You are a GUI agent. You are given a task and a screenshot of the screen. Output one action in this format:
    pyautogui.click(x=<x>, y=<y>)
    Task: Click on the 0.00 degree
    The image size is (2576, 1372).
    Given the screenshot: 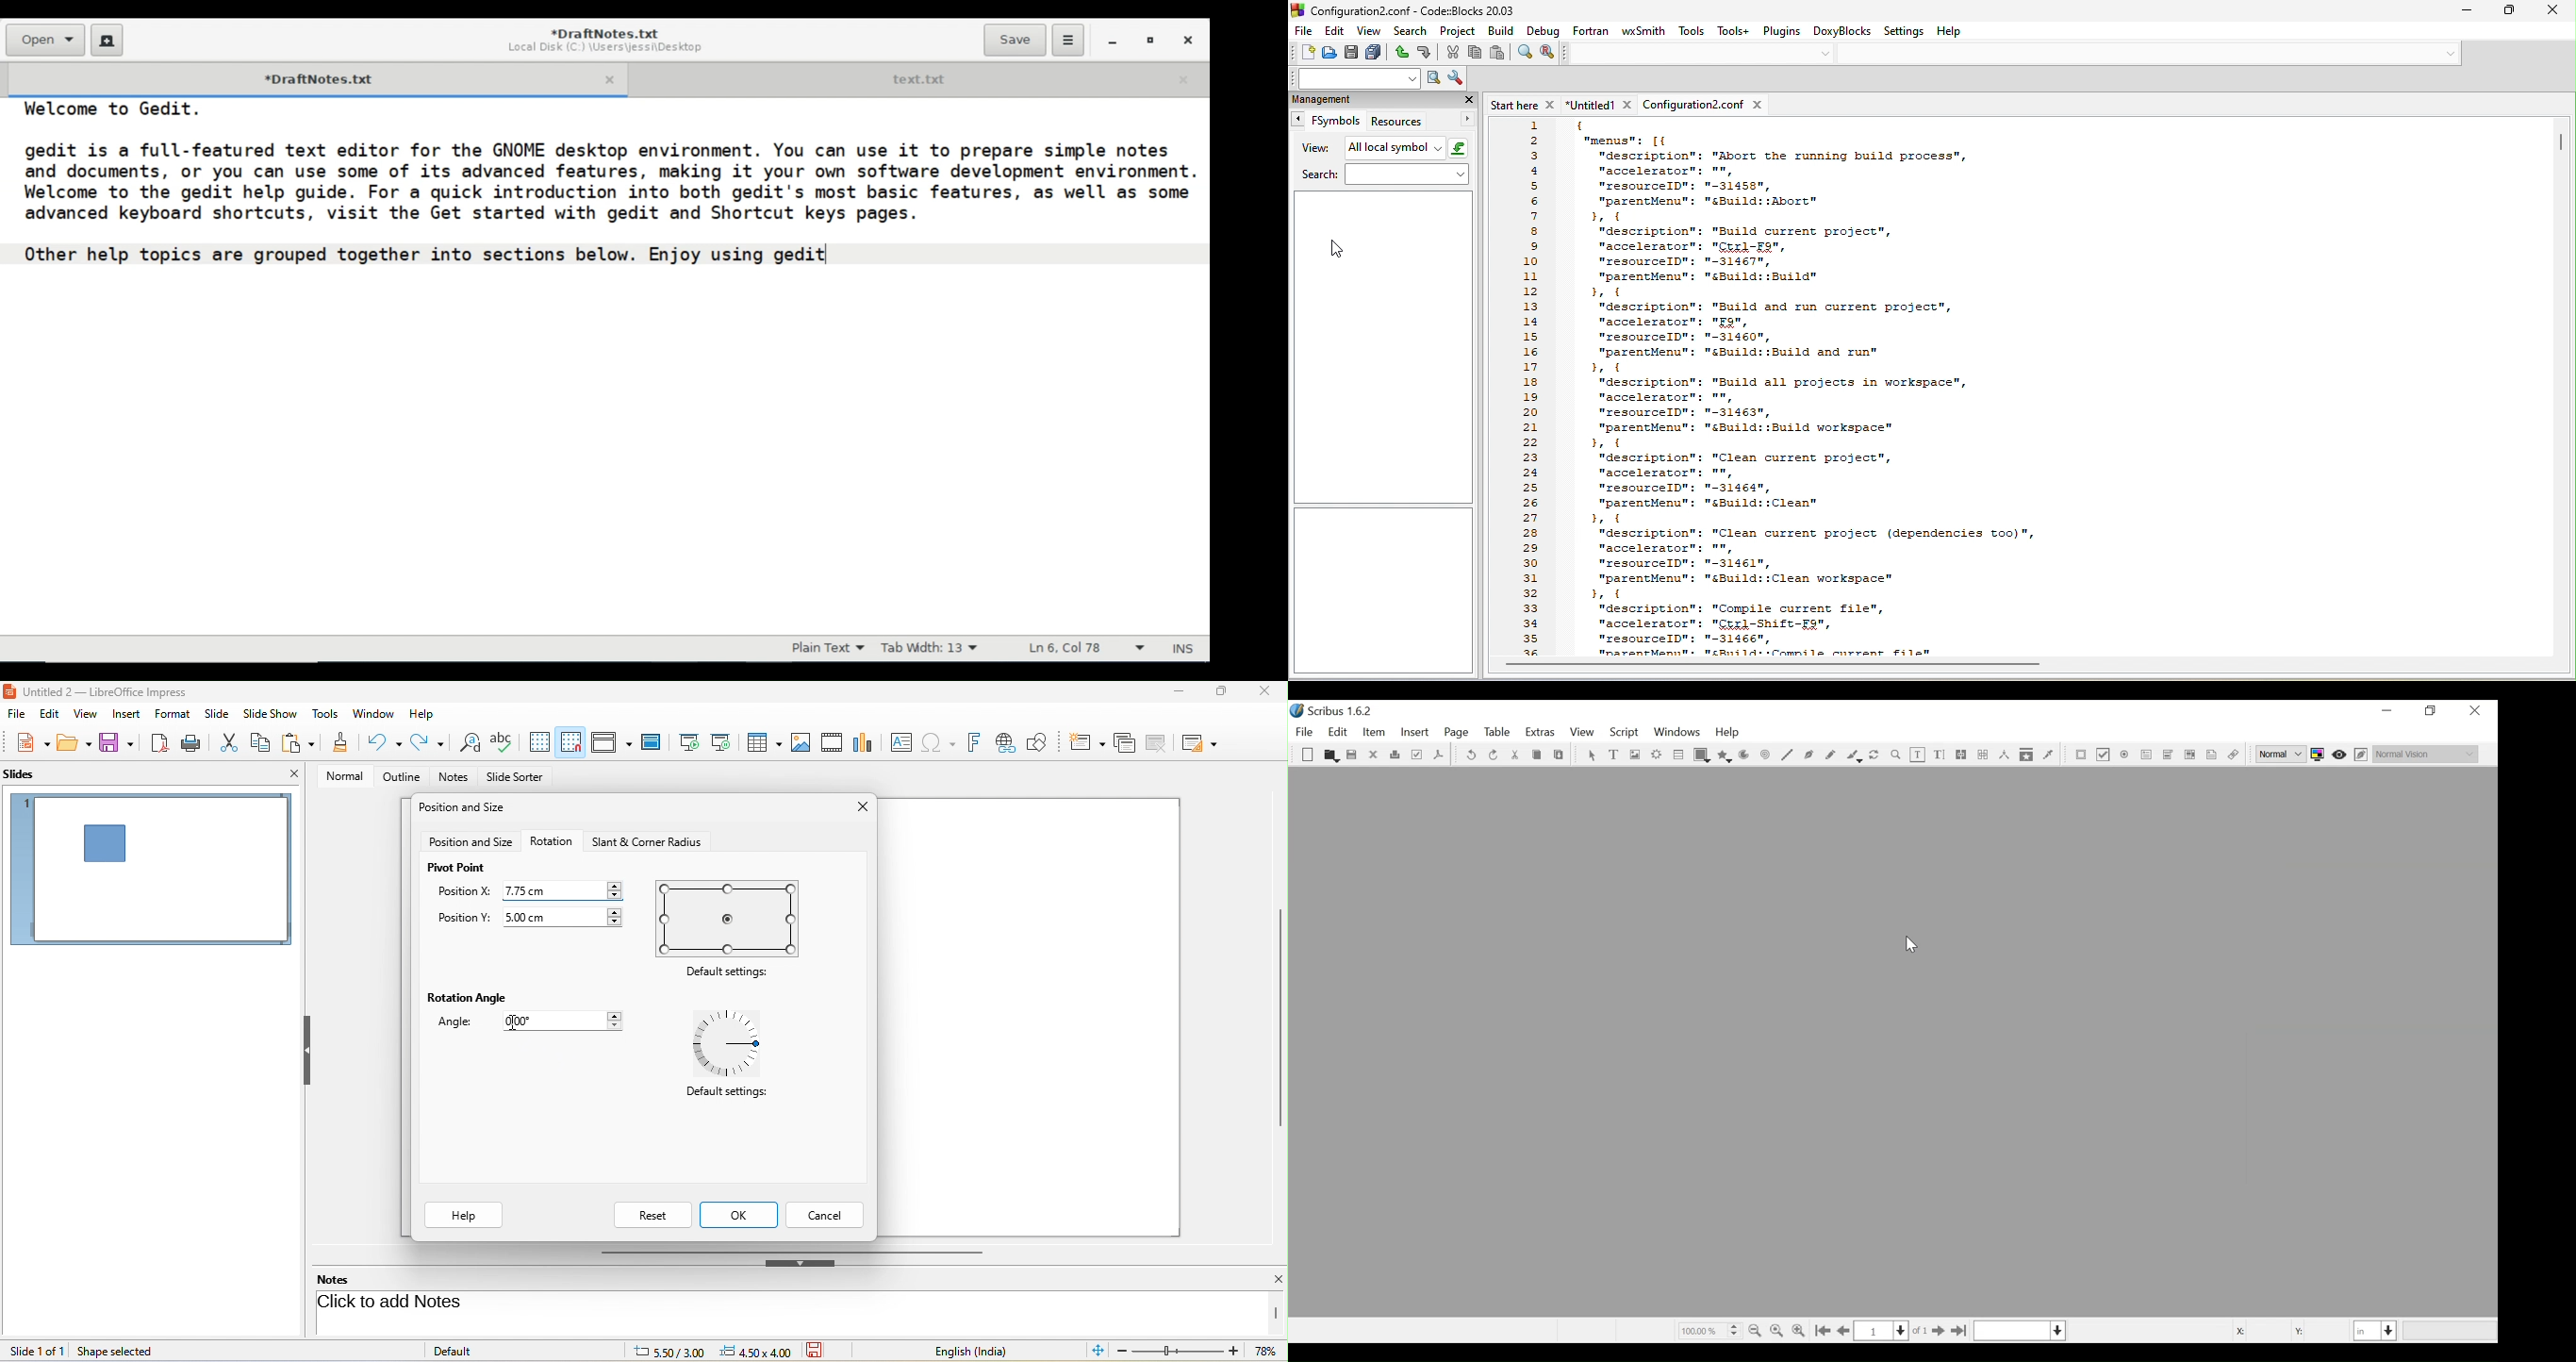 What is the action you would take?
    pyautogui.click(x=573, y=1021)
    